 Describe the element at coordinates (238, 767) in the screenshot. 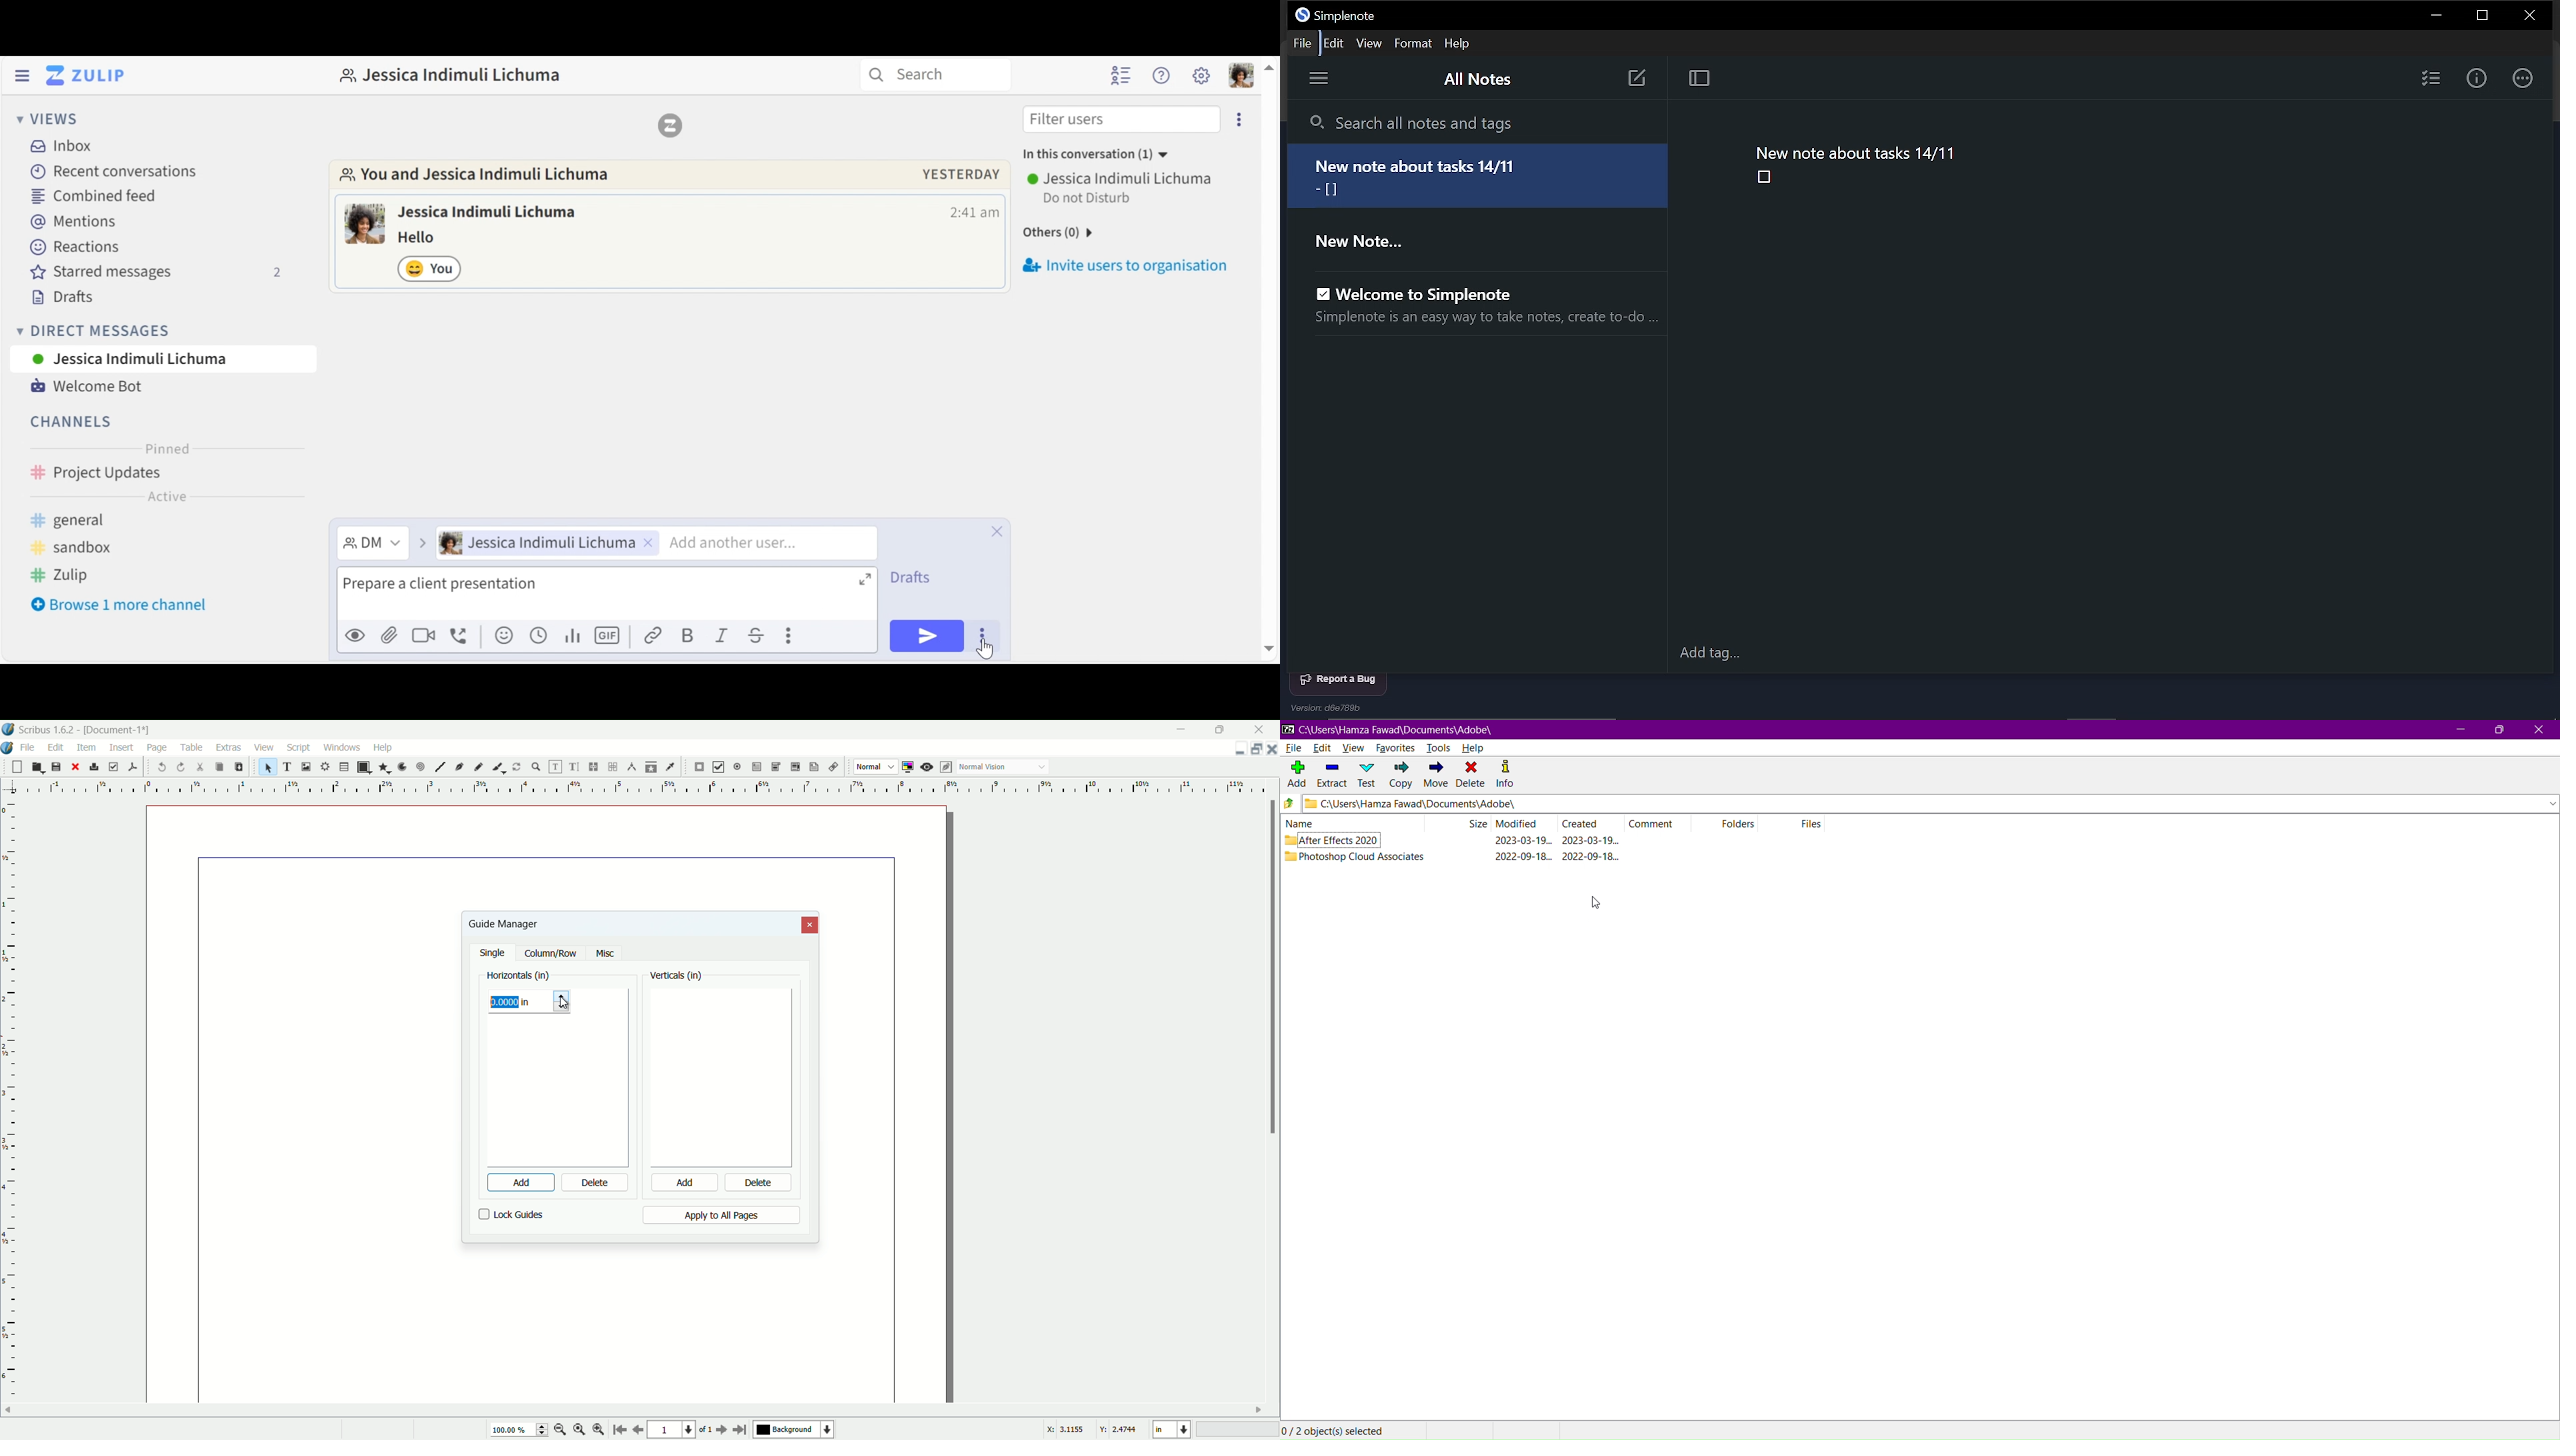

I see `paste` at that location.